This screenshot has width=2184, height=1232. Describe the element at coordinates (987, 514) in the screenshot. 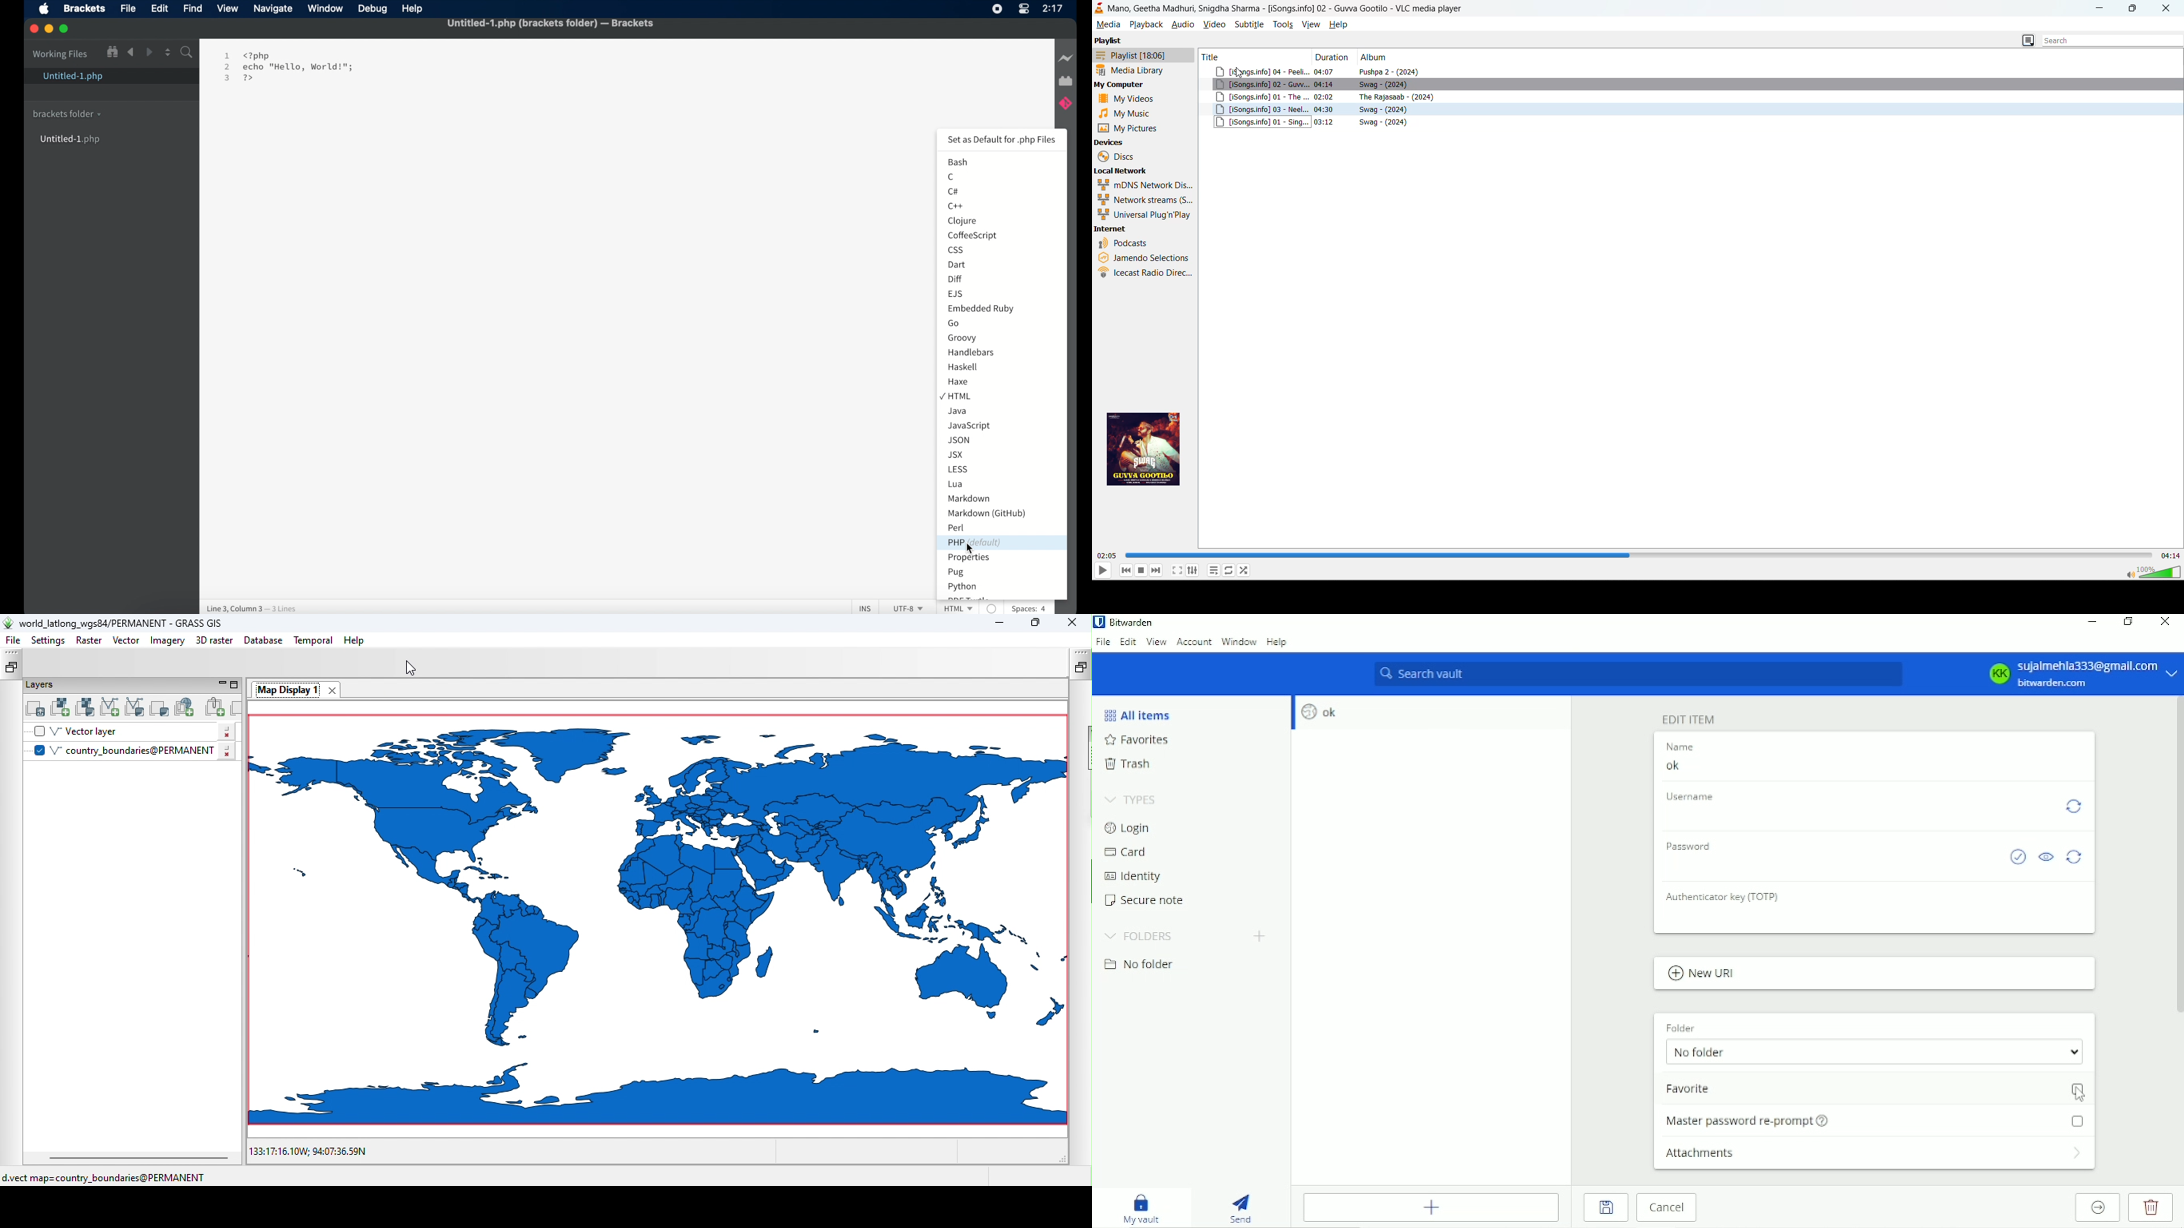

I see `markdown (GitHub)` at that location.